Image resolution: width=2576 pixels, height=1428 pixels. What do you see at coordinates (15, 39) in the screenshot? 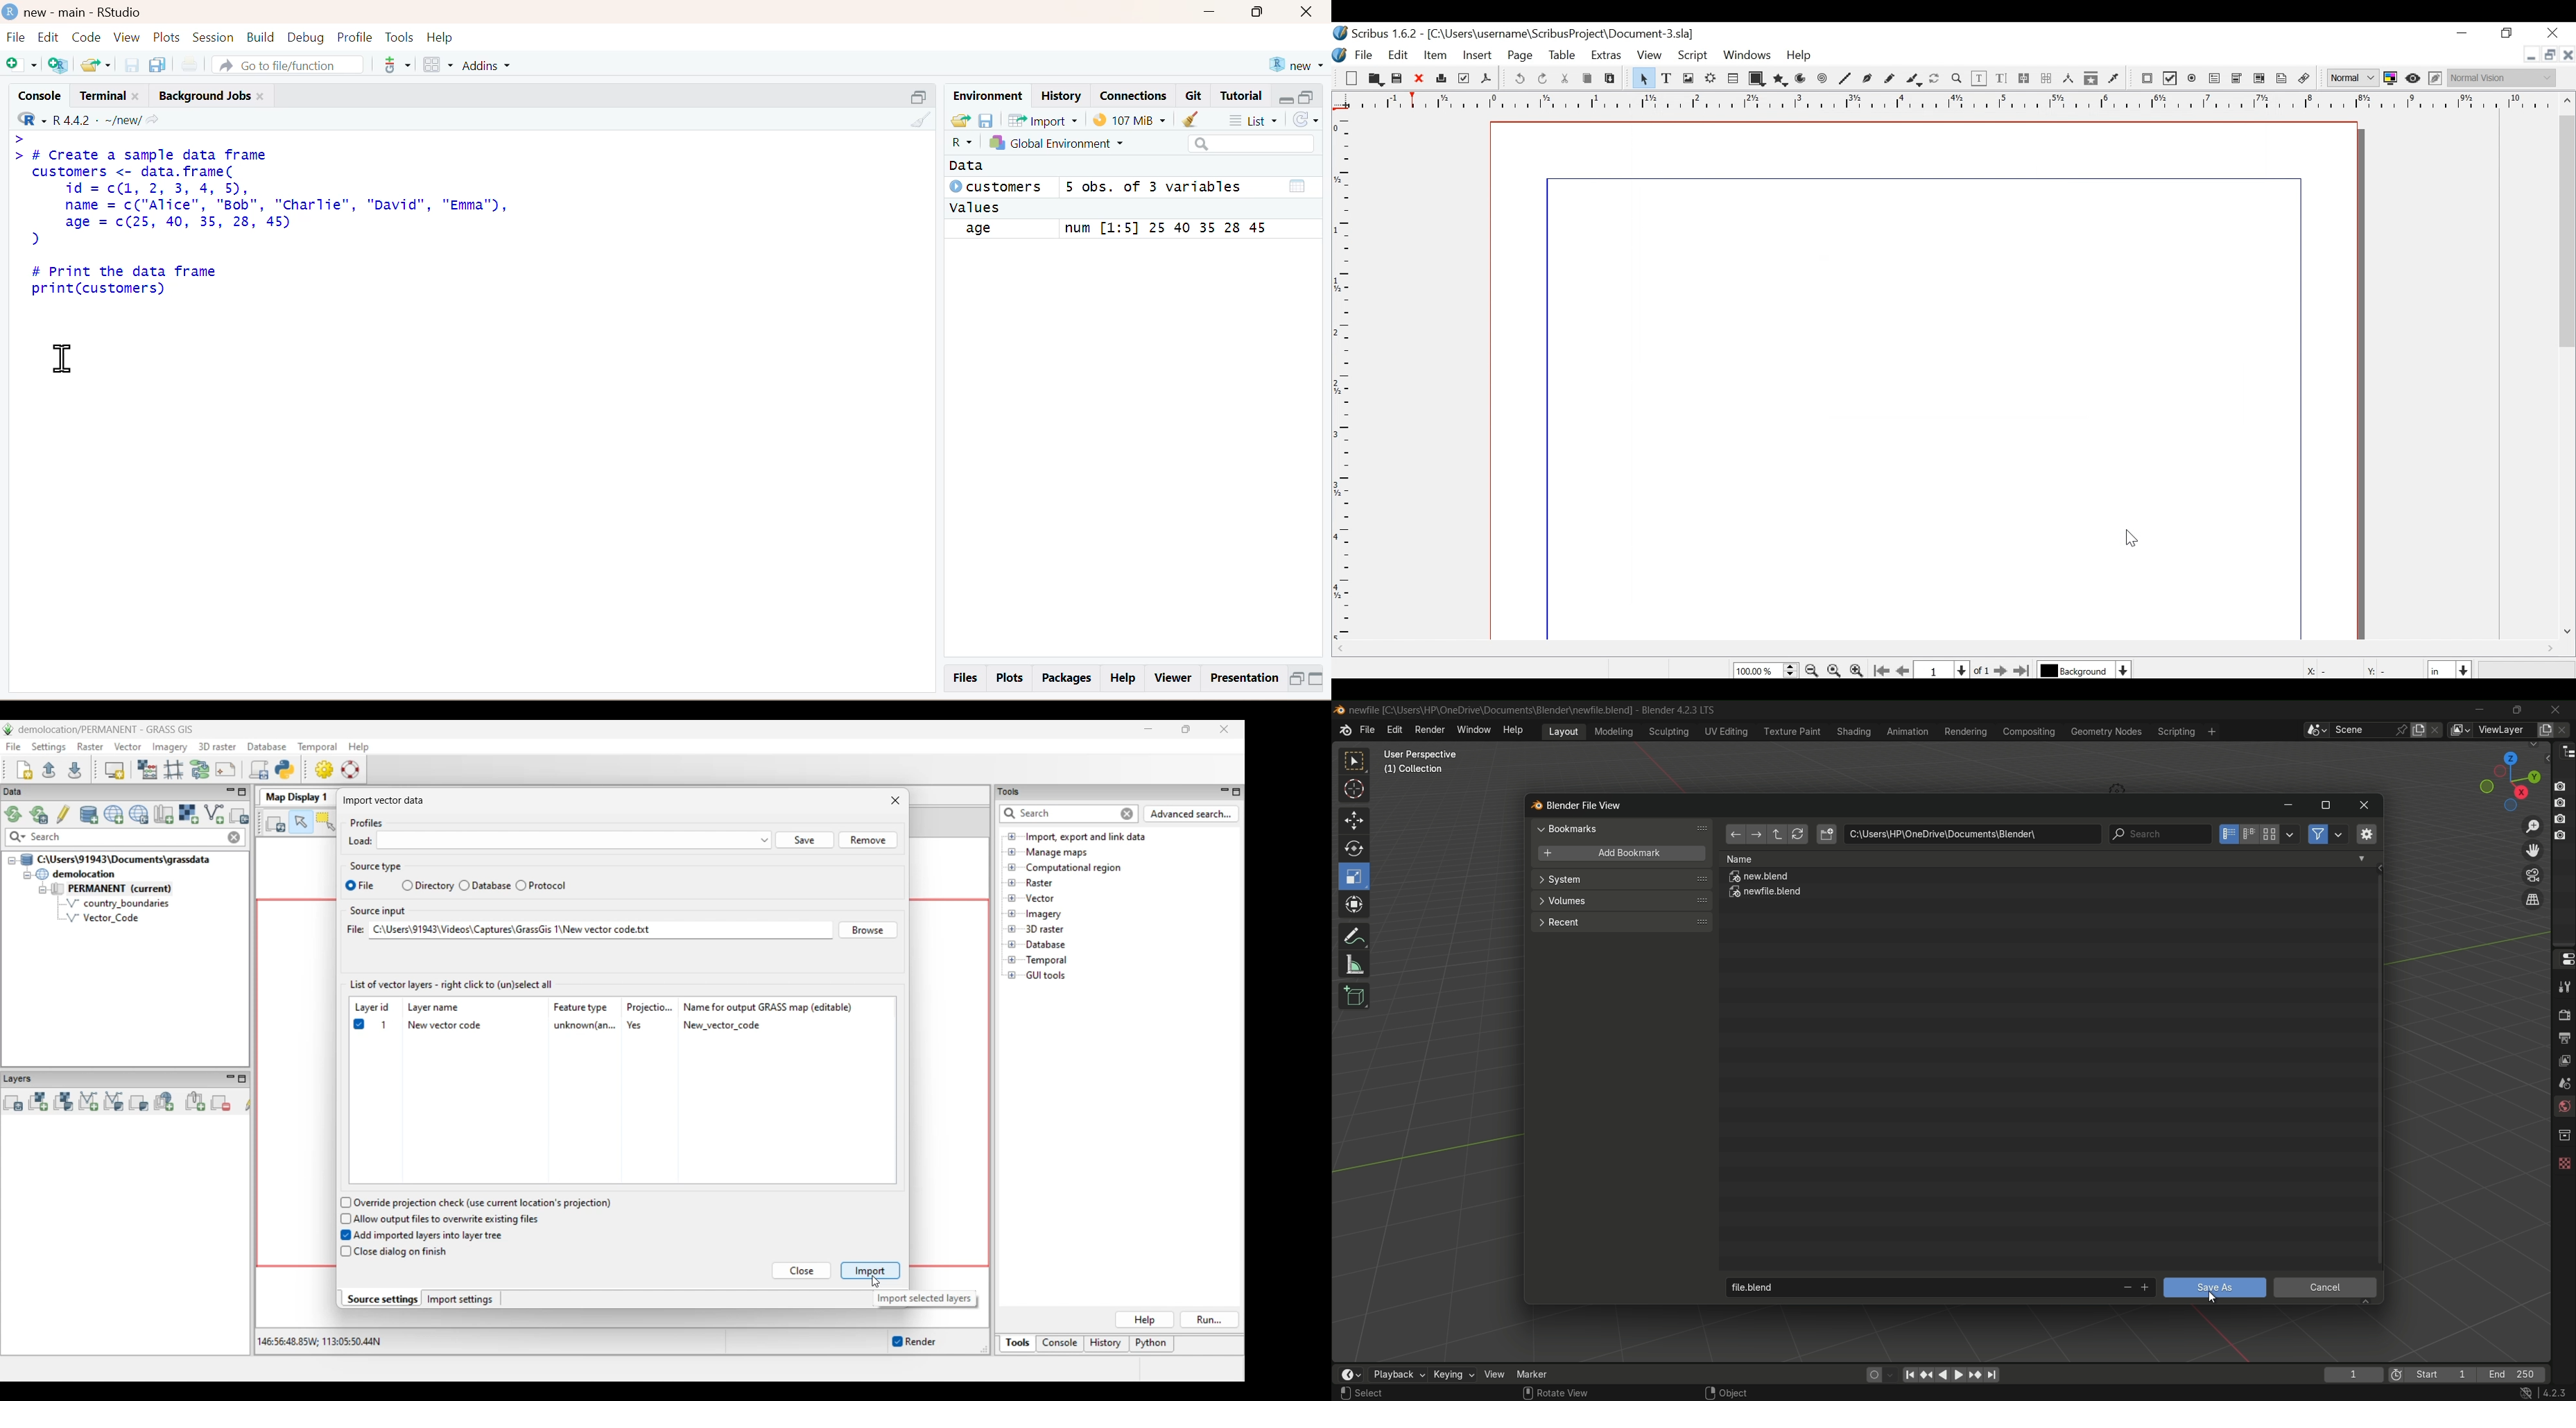
I see `File` at bounding box center [15, 39].